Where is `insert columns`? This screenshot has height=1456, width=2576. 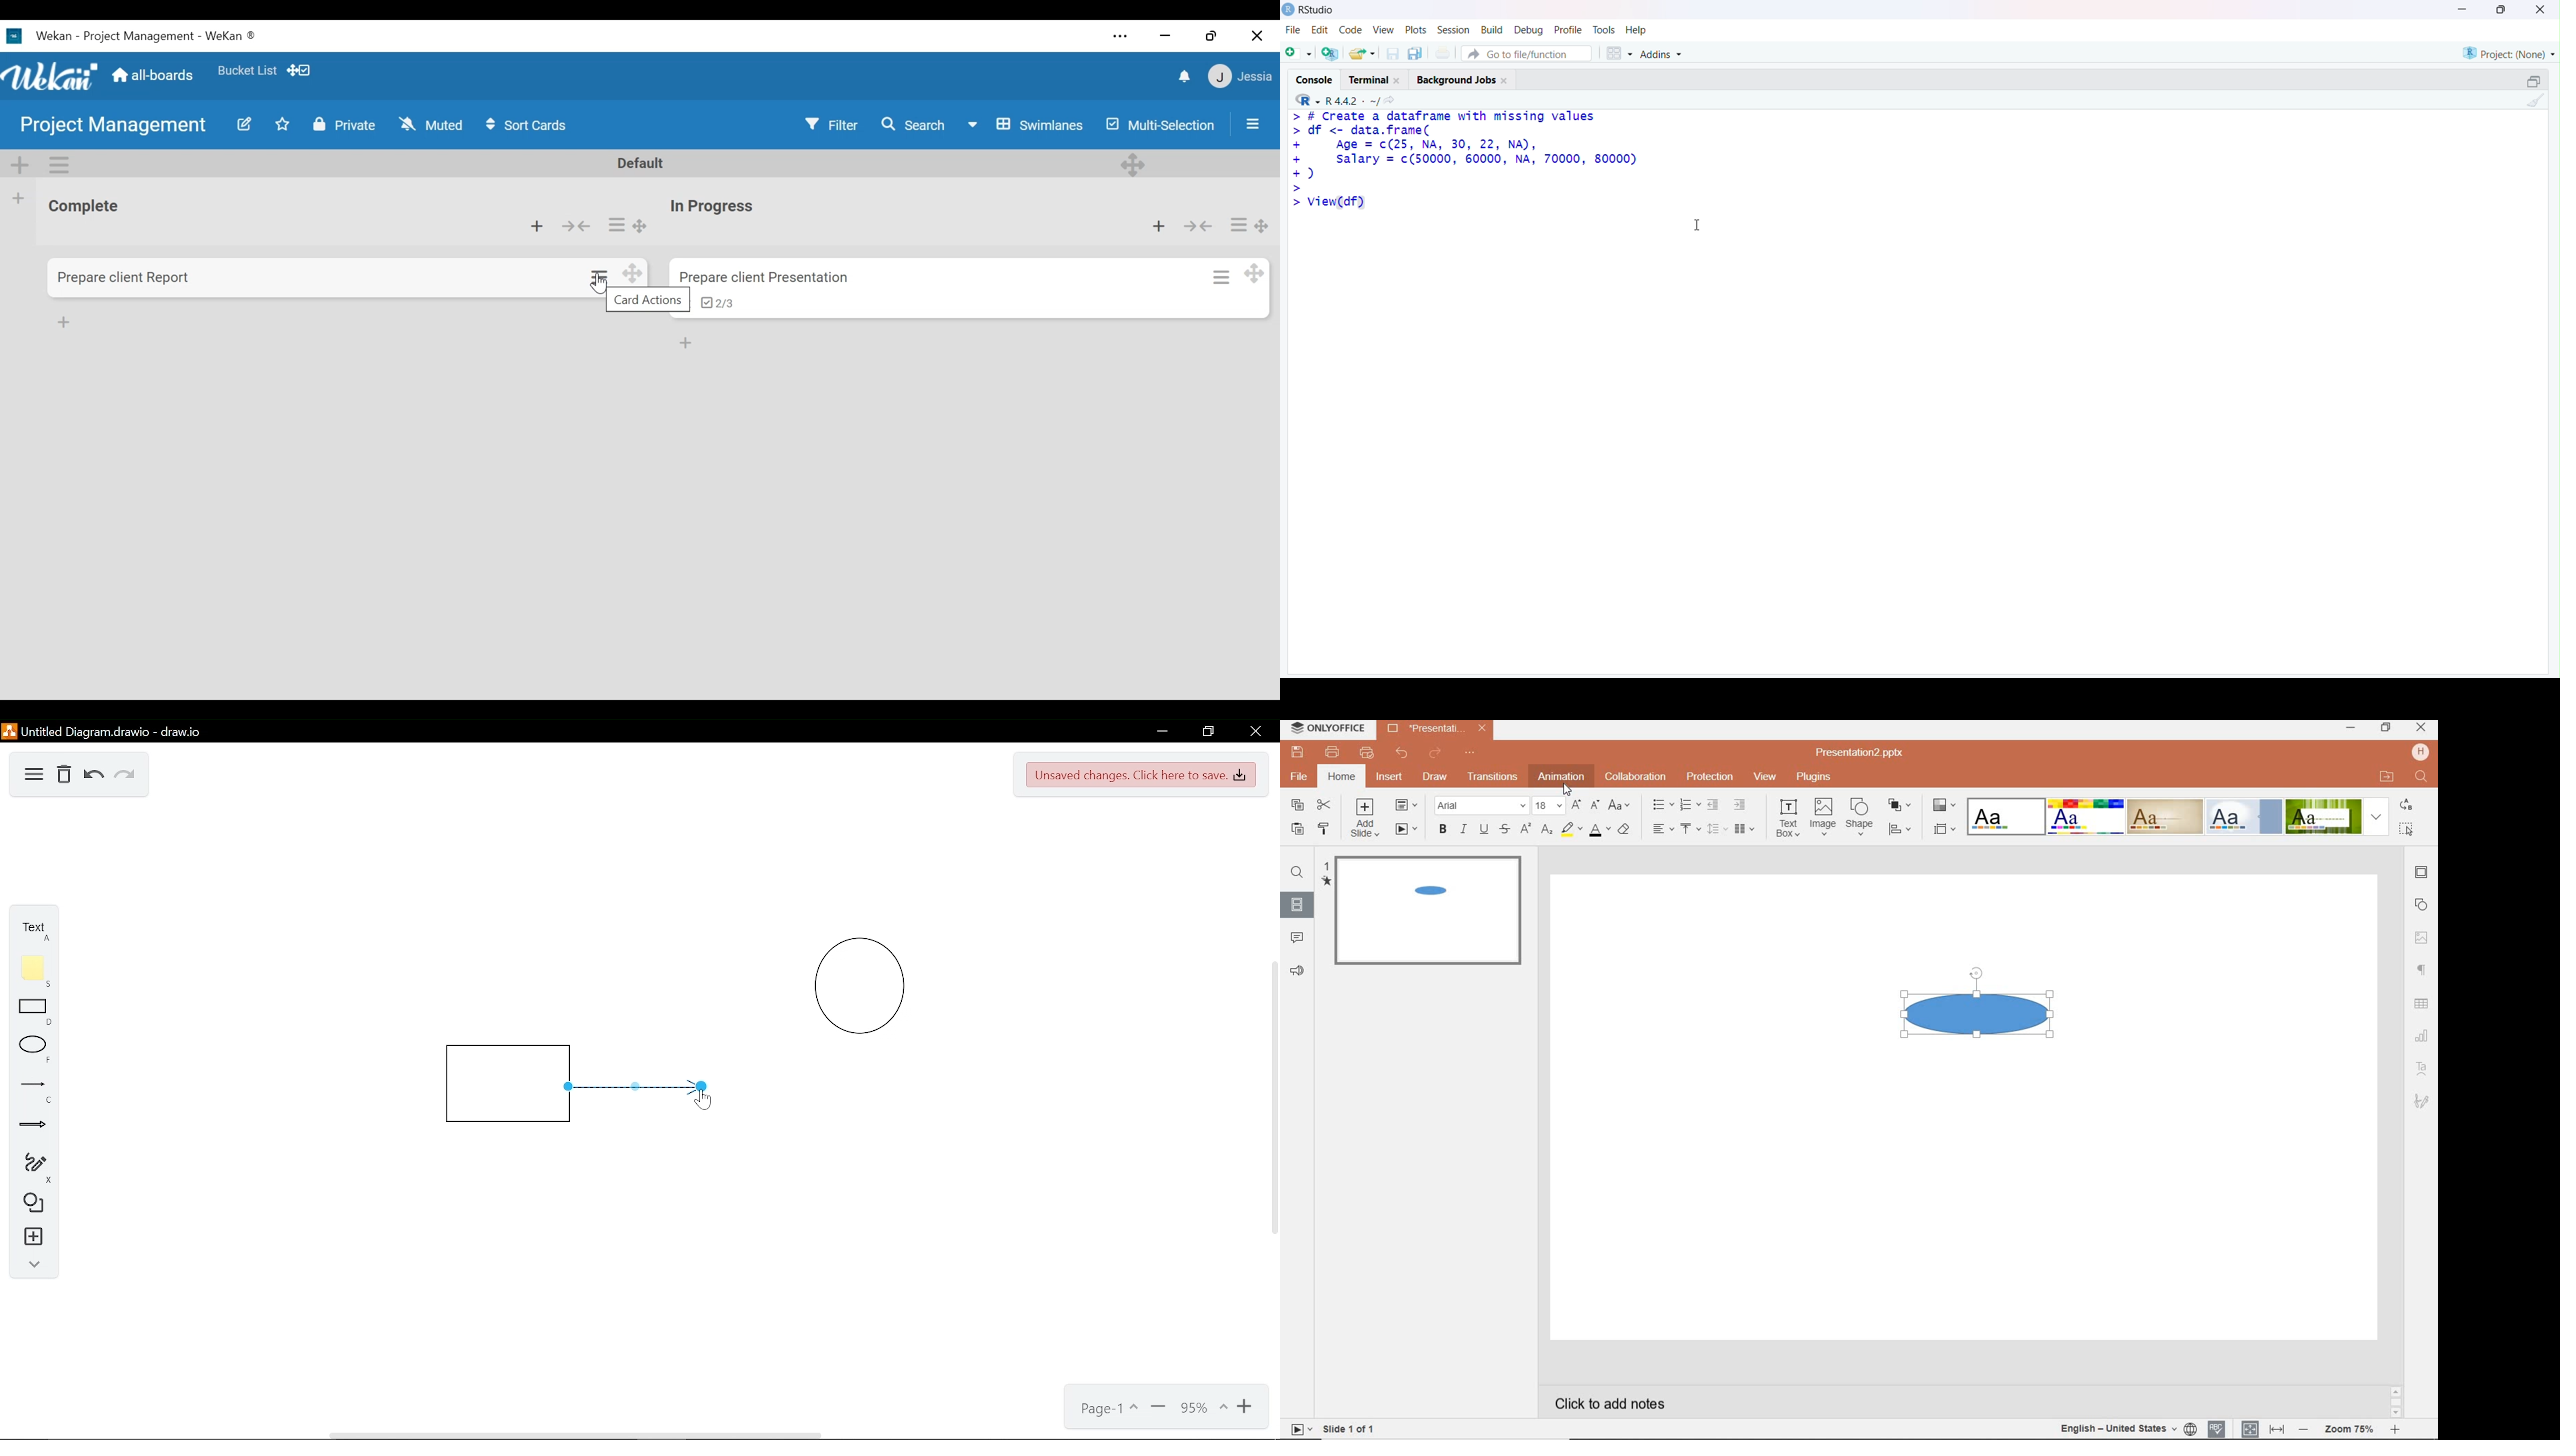
insert columns is located at coordinates (1746, 830).